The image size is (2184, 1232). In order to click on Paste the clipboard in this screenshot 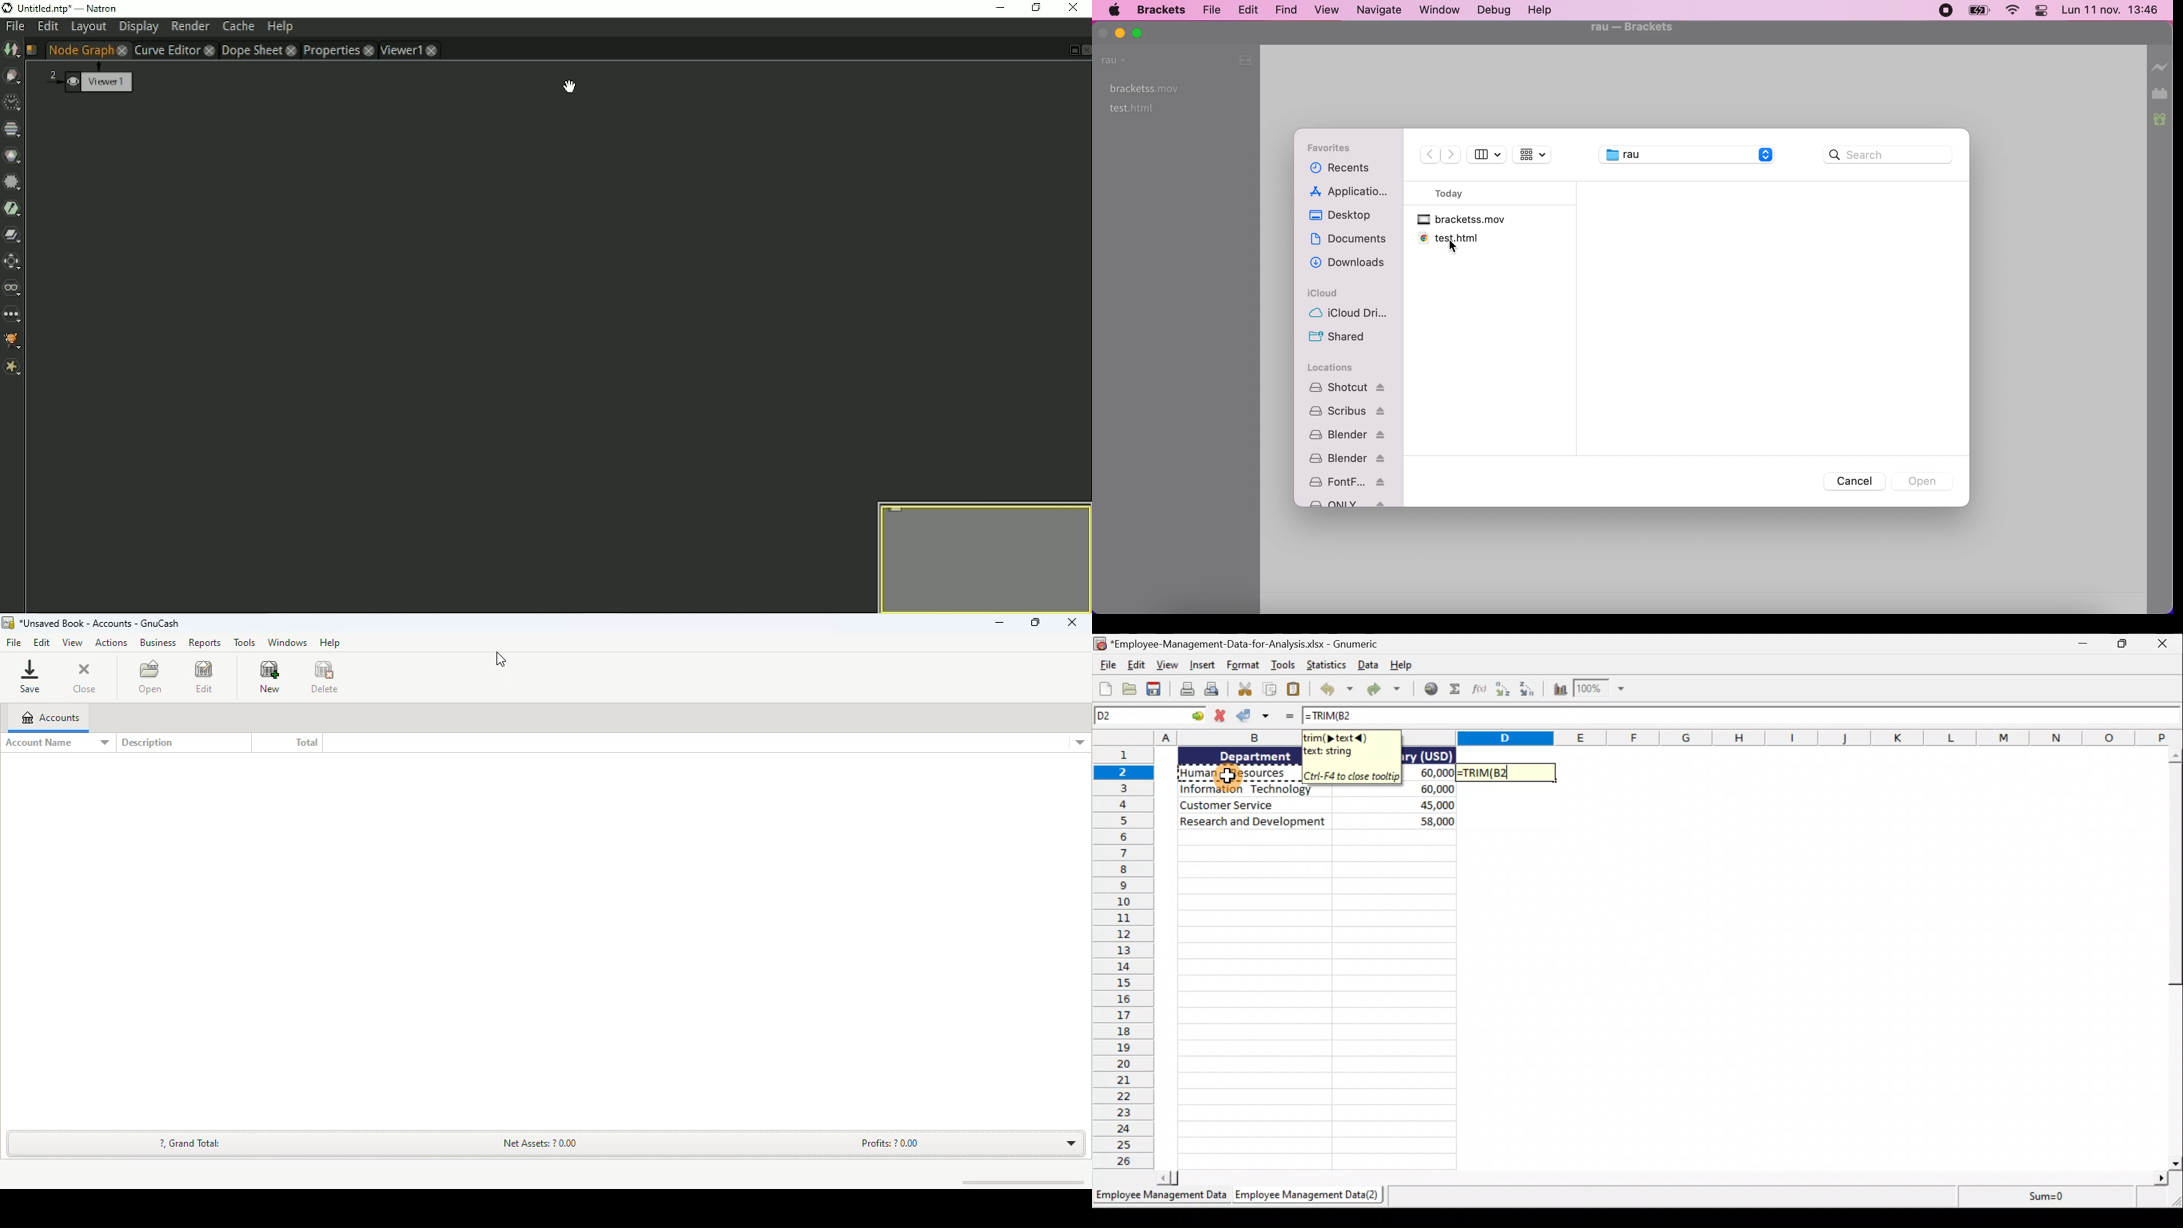, I will do `click(1298, 690)`.